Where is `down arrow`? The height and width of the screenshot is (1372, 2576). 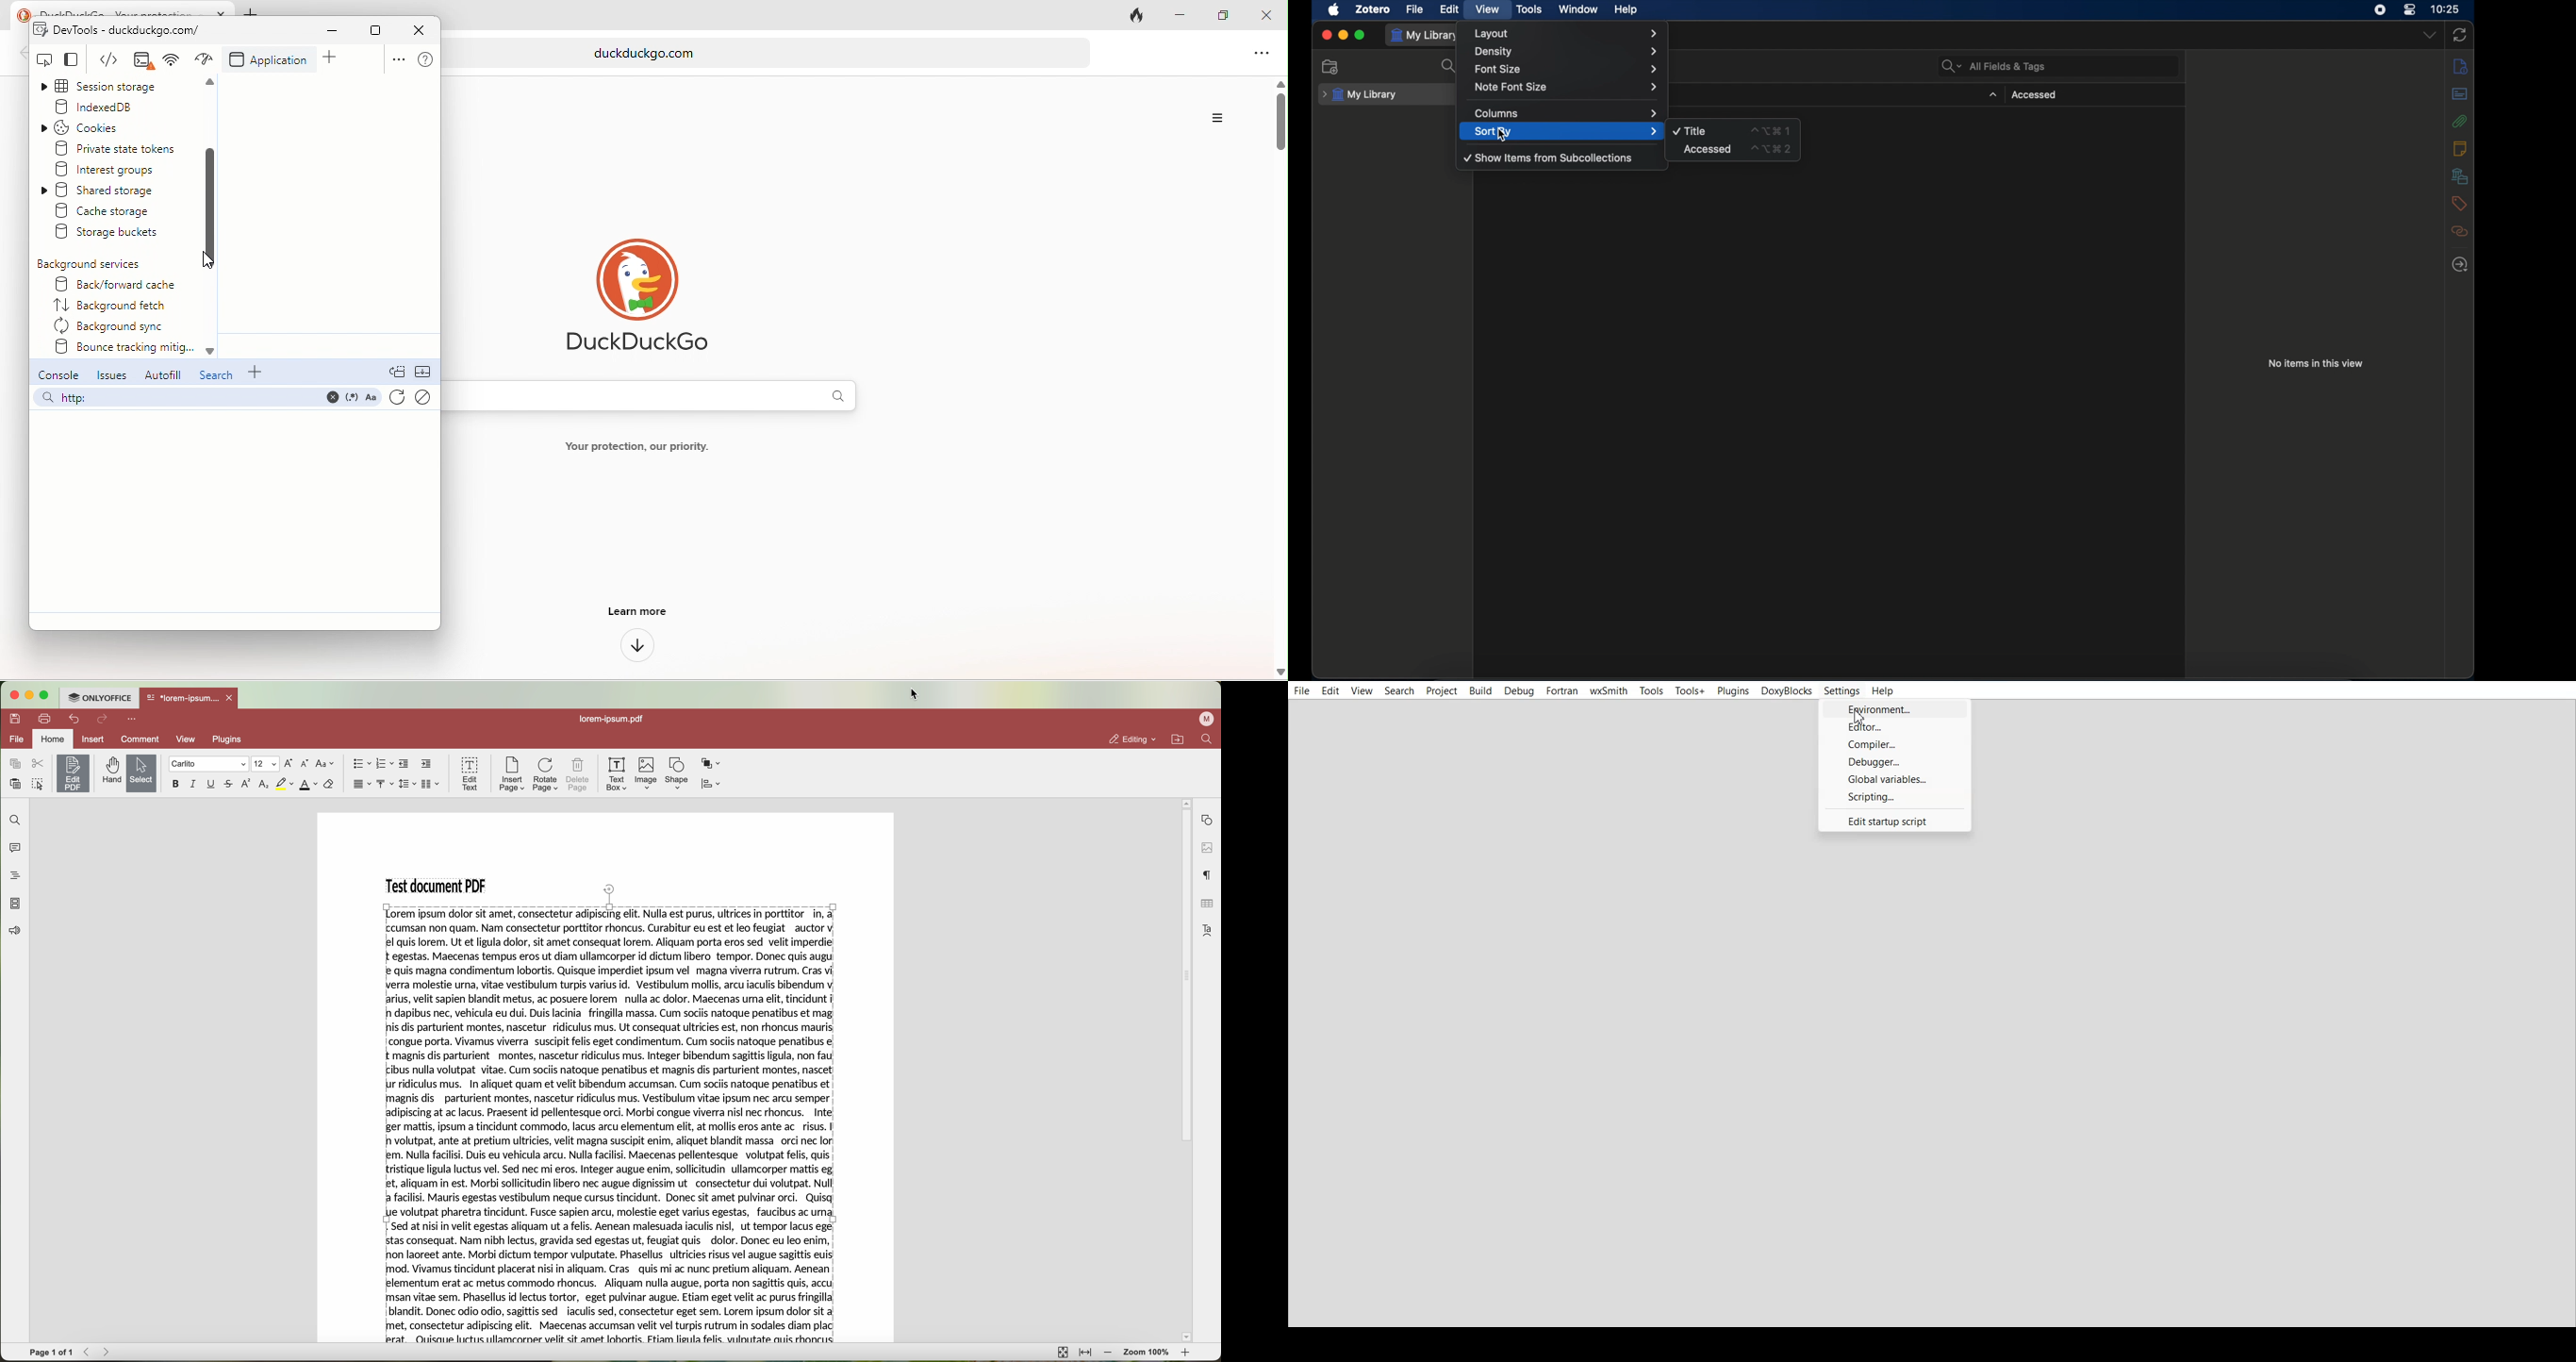
down arrow is located at coordinates (633, 648).